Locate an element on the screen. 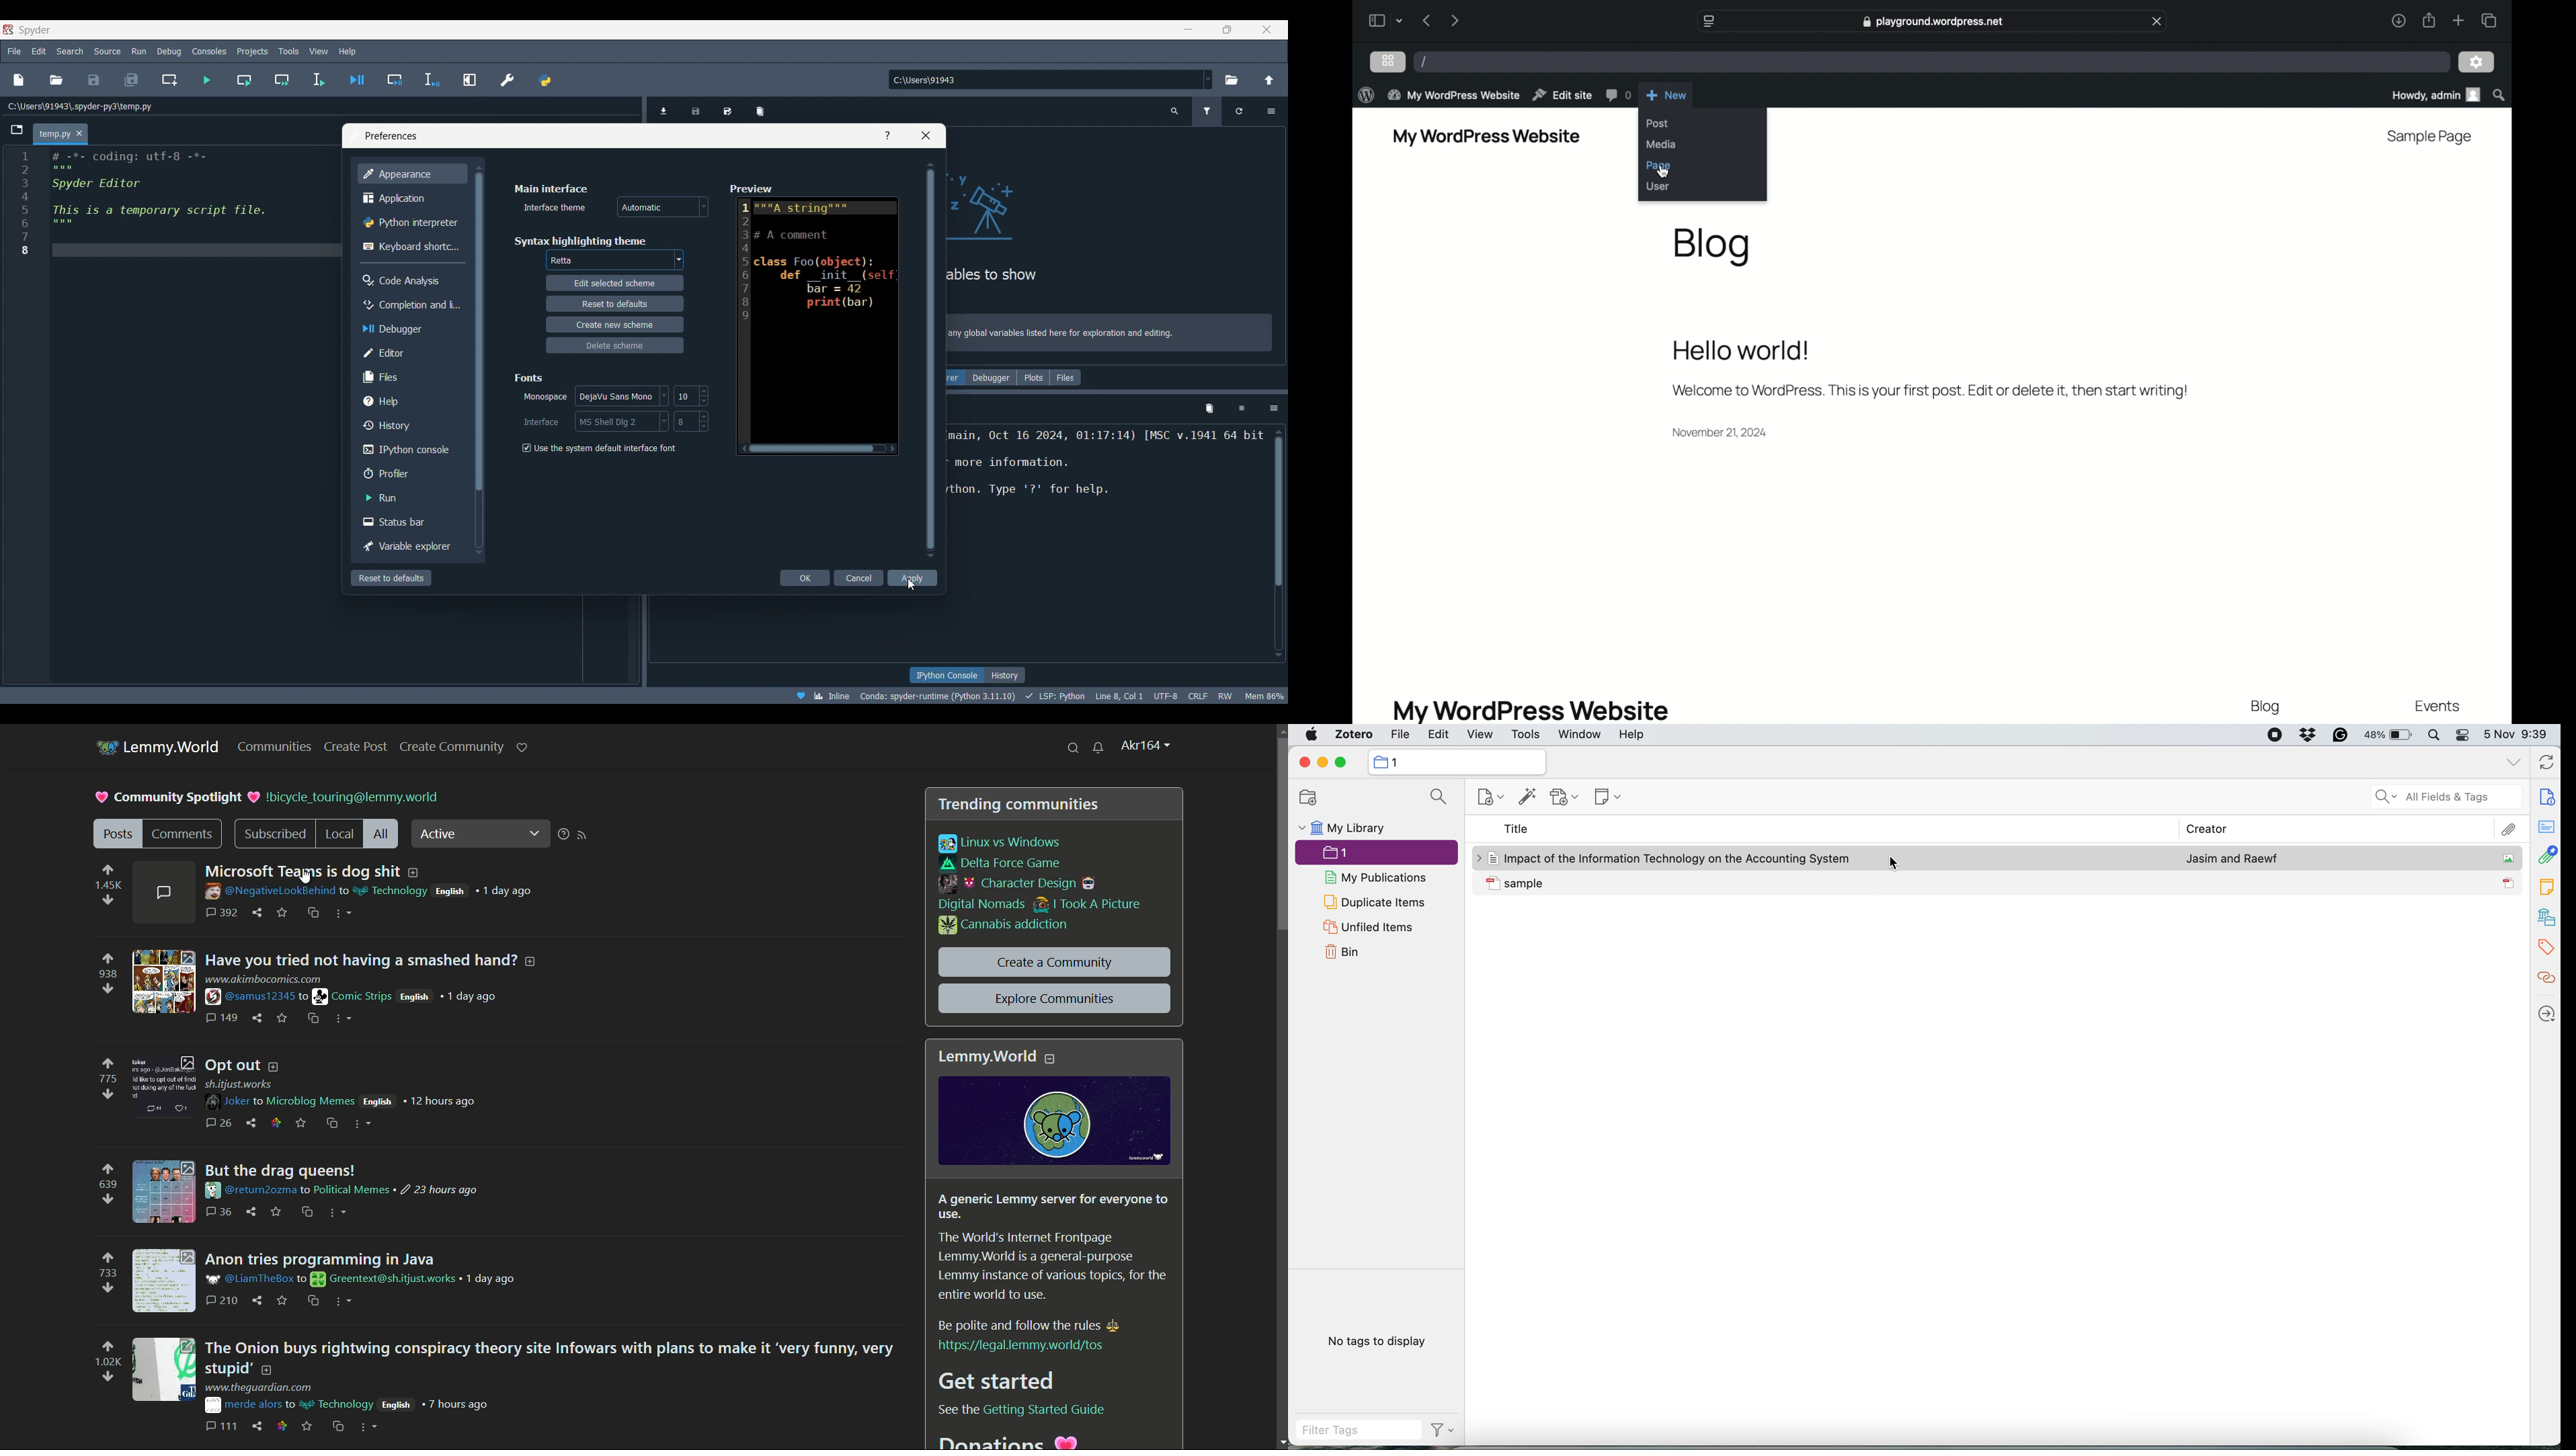 The image size is (2576, 1456). Input location is located at coordinates (1045, 80).